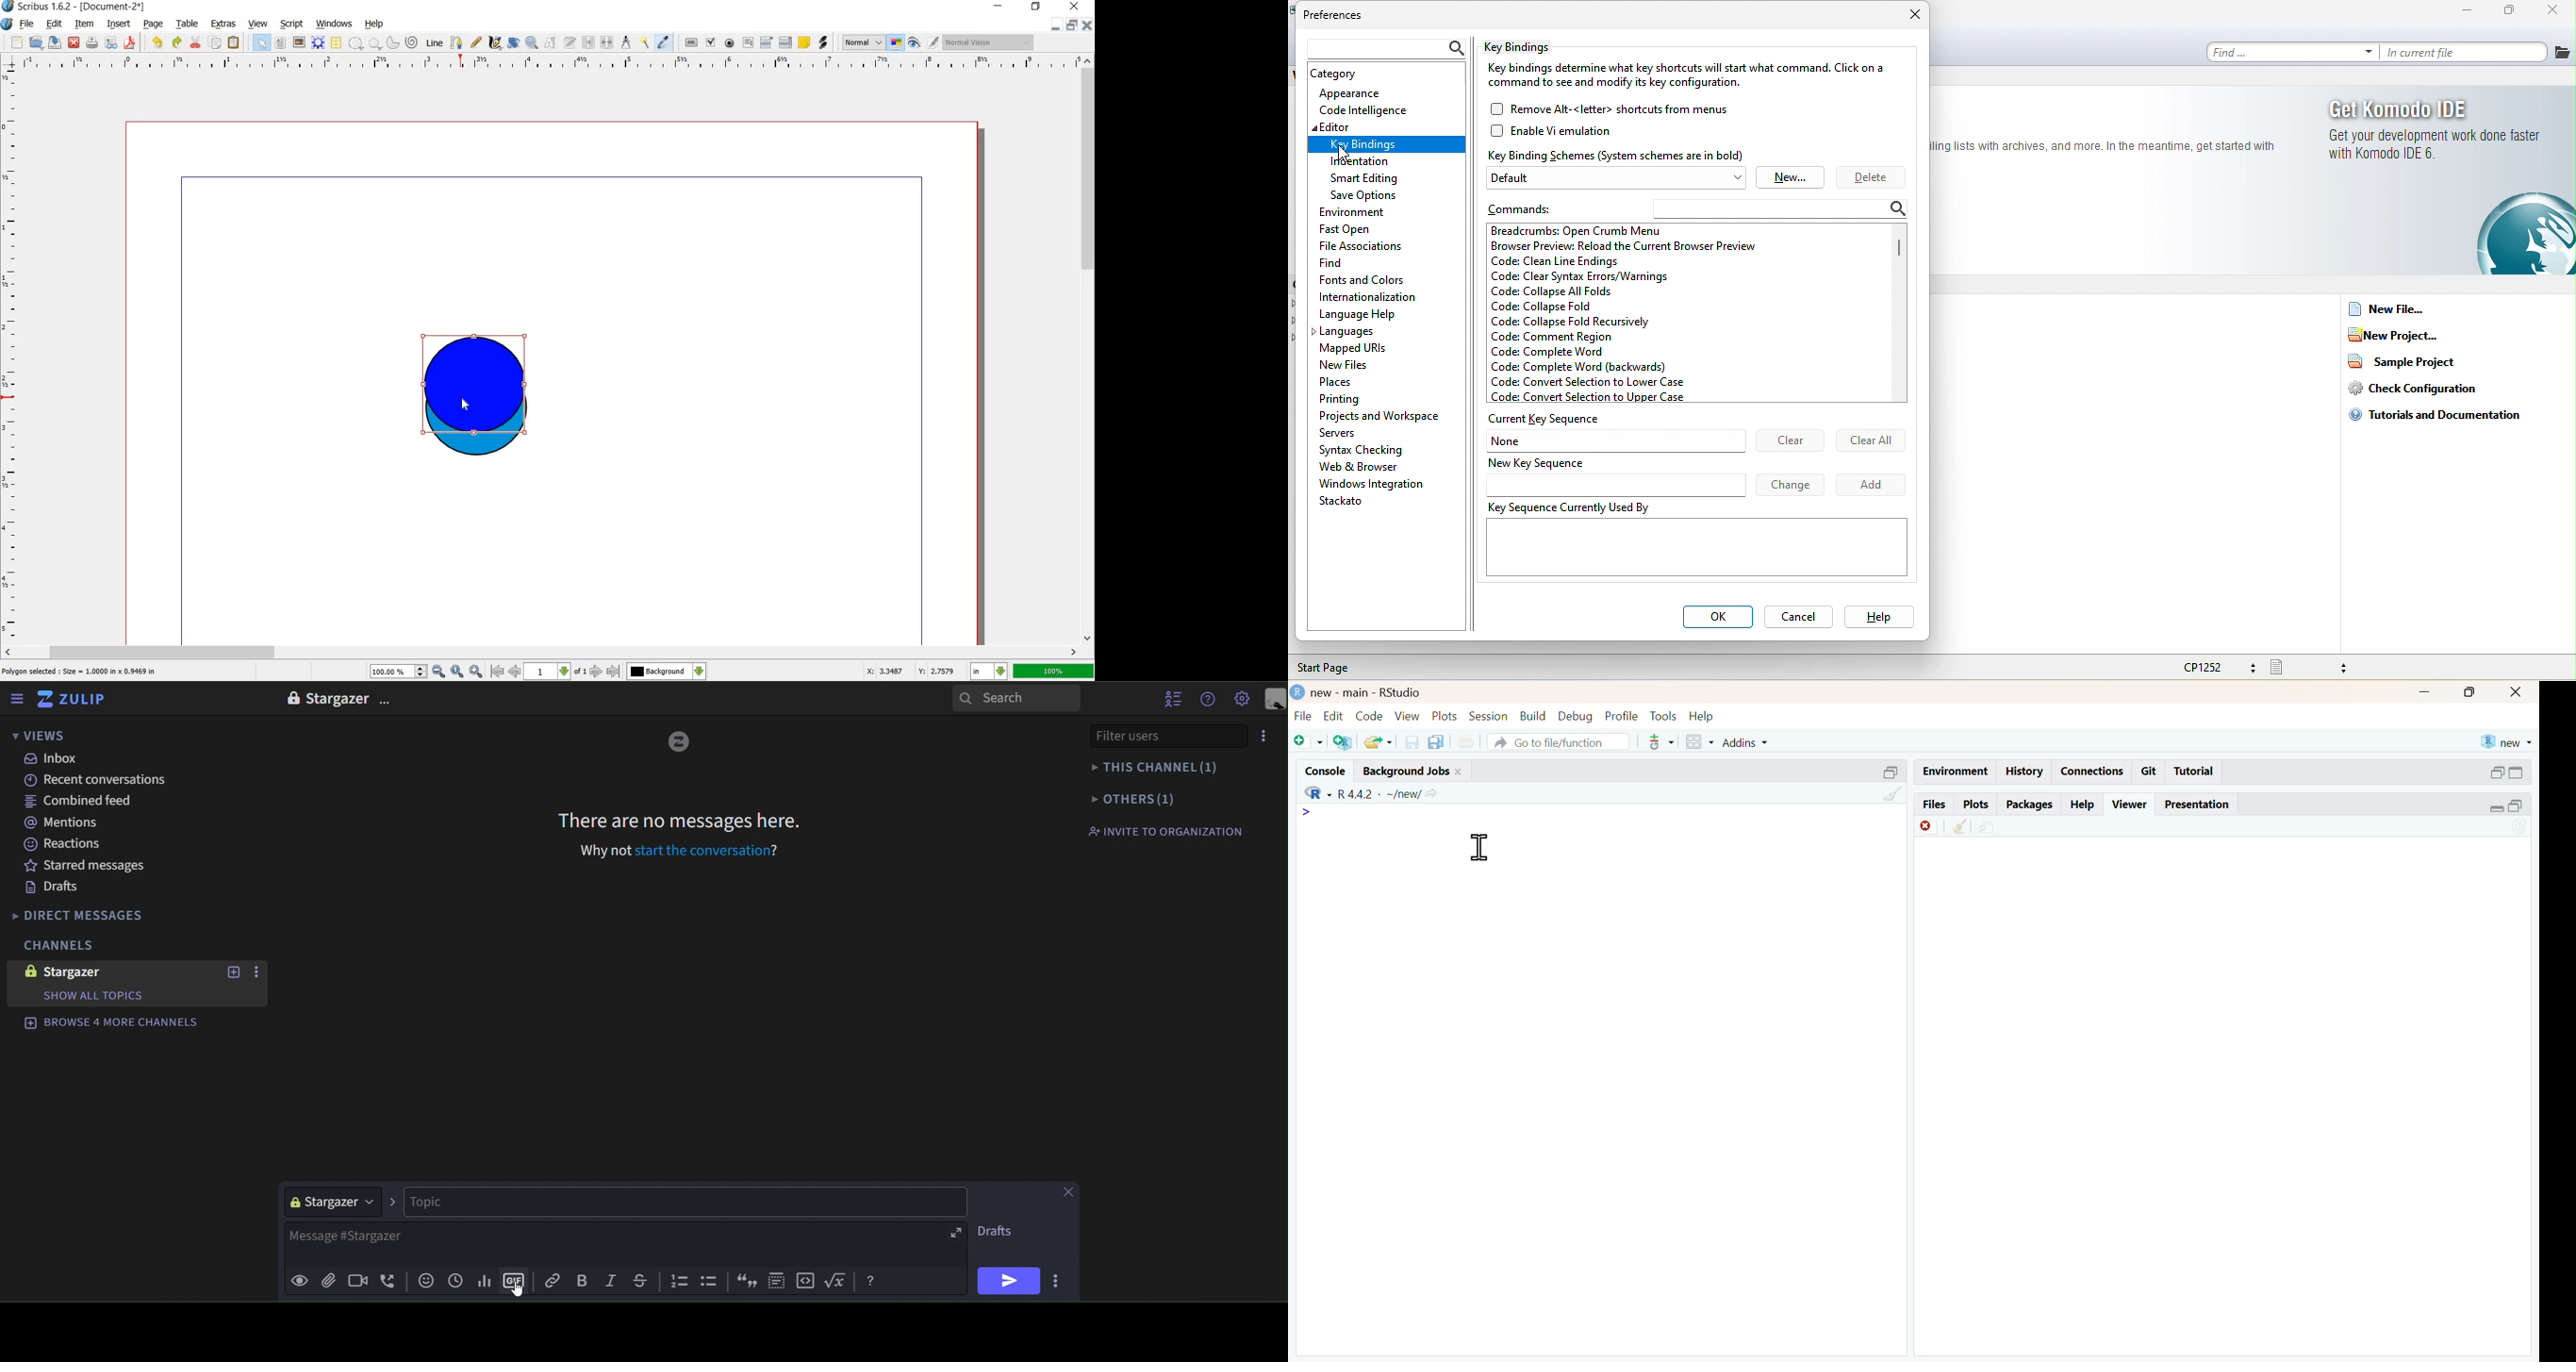  Describe the element at coordinates (2425, 693) in the screenshot. I see `minimise` at that location.